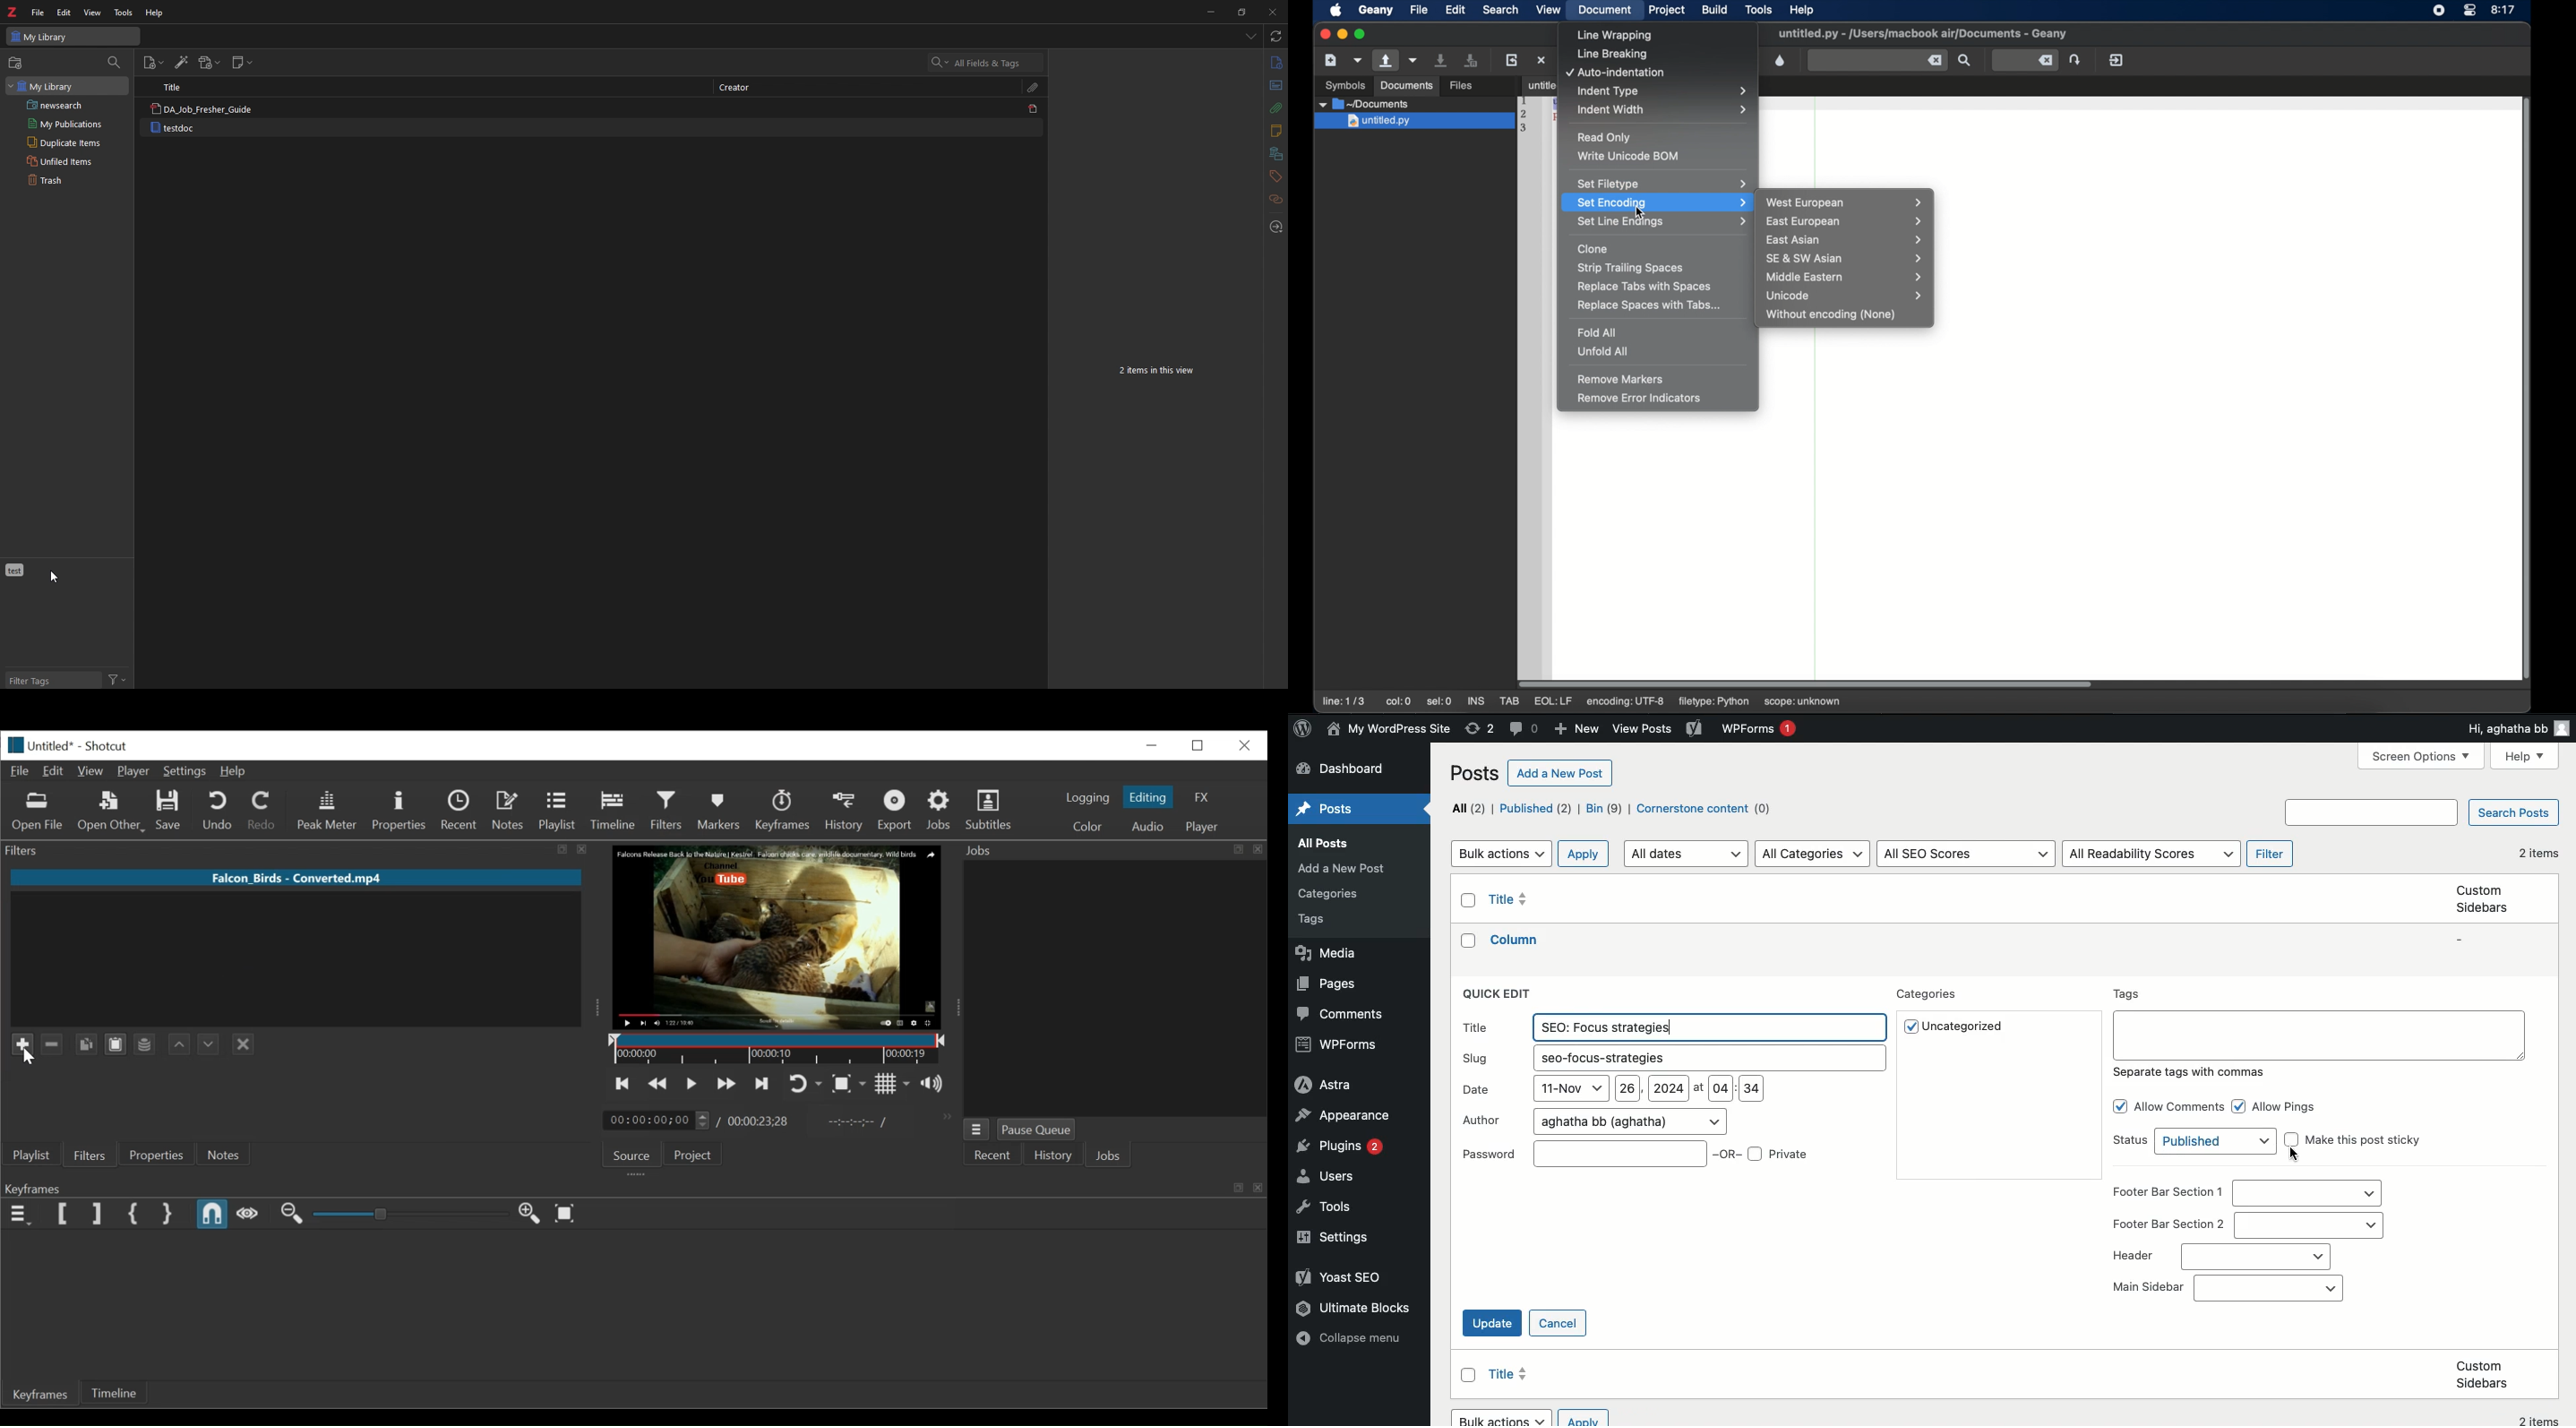  Describe the element at coordinates (1407, 86) in the screenshot. I see `documents` at that location.